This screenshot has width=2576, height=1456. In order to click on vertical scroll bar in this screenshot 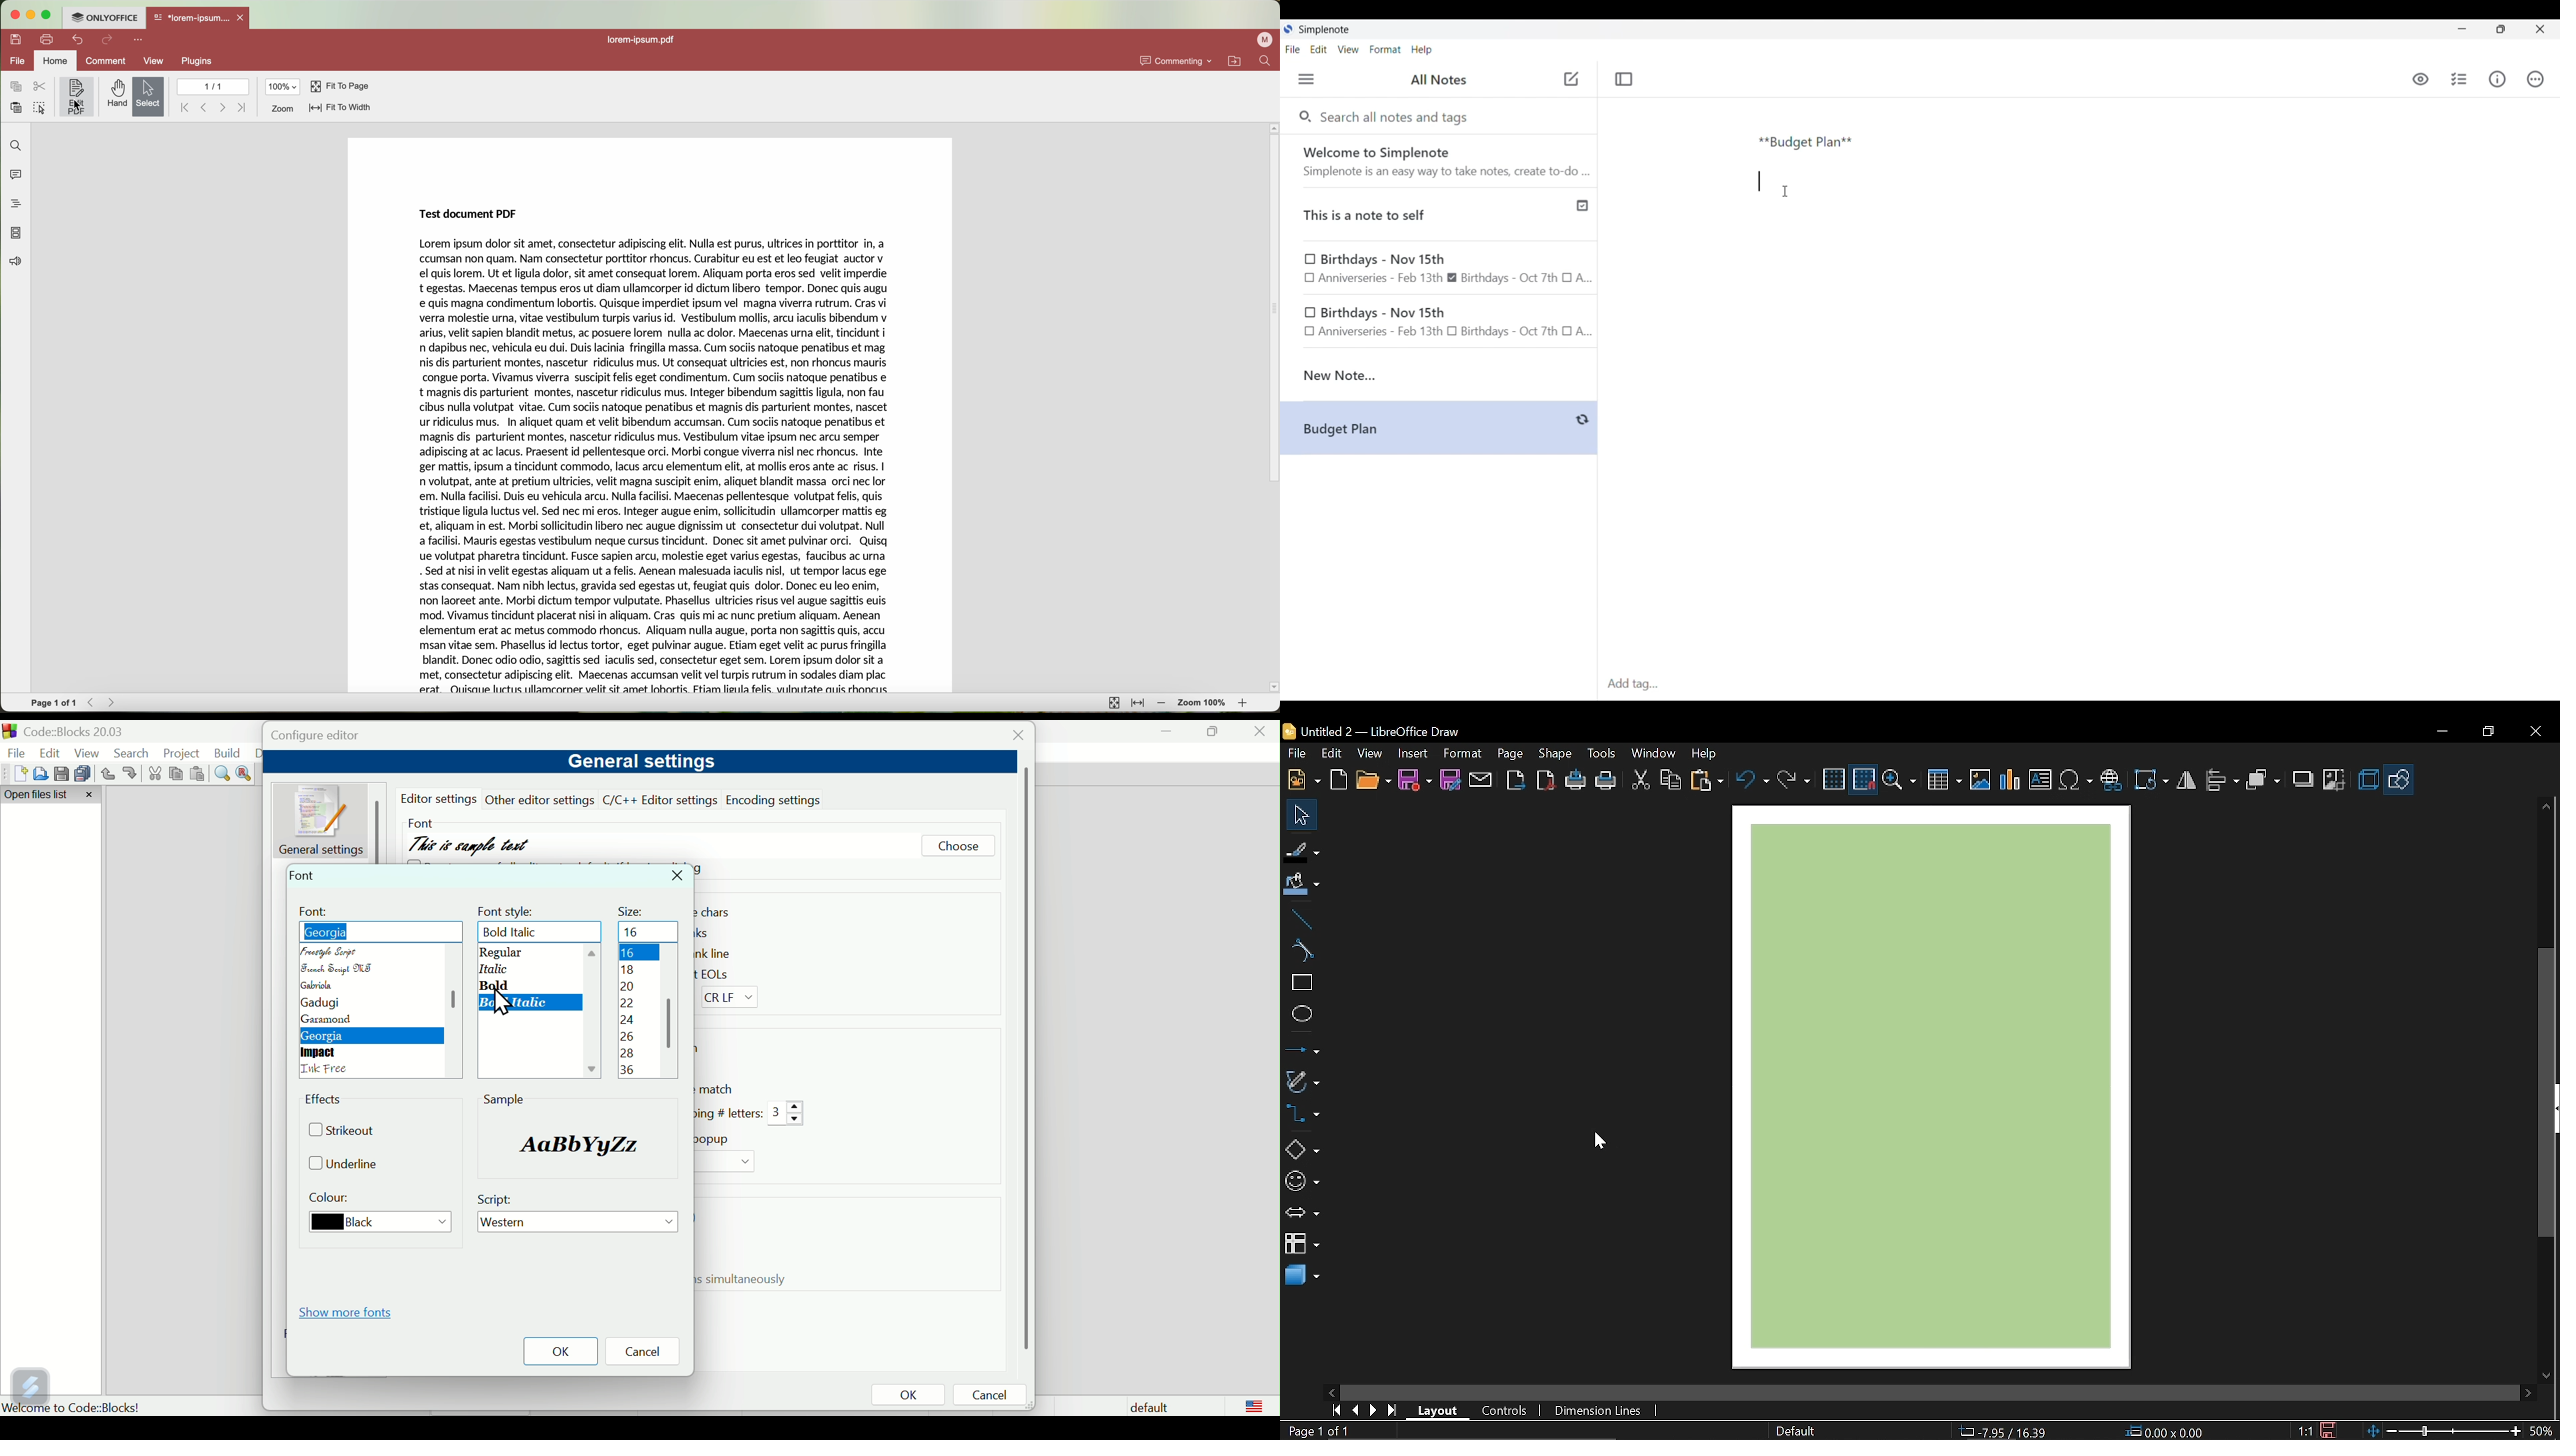, I will do `click(1023, 1059)`.